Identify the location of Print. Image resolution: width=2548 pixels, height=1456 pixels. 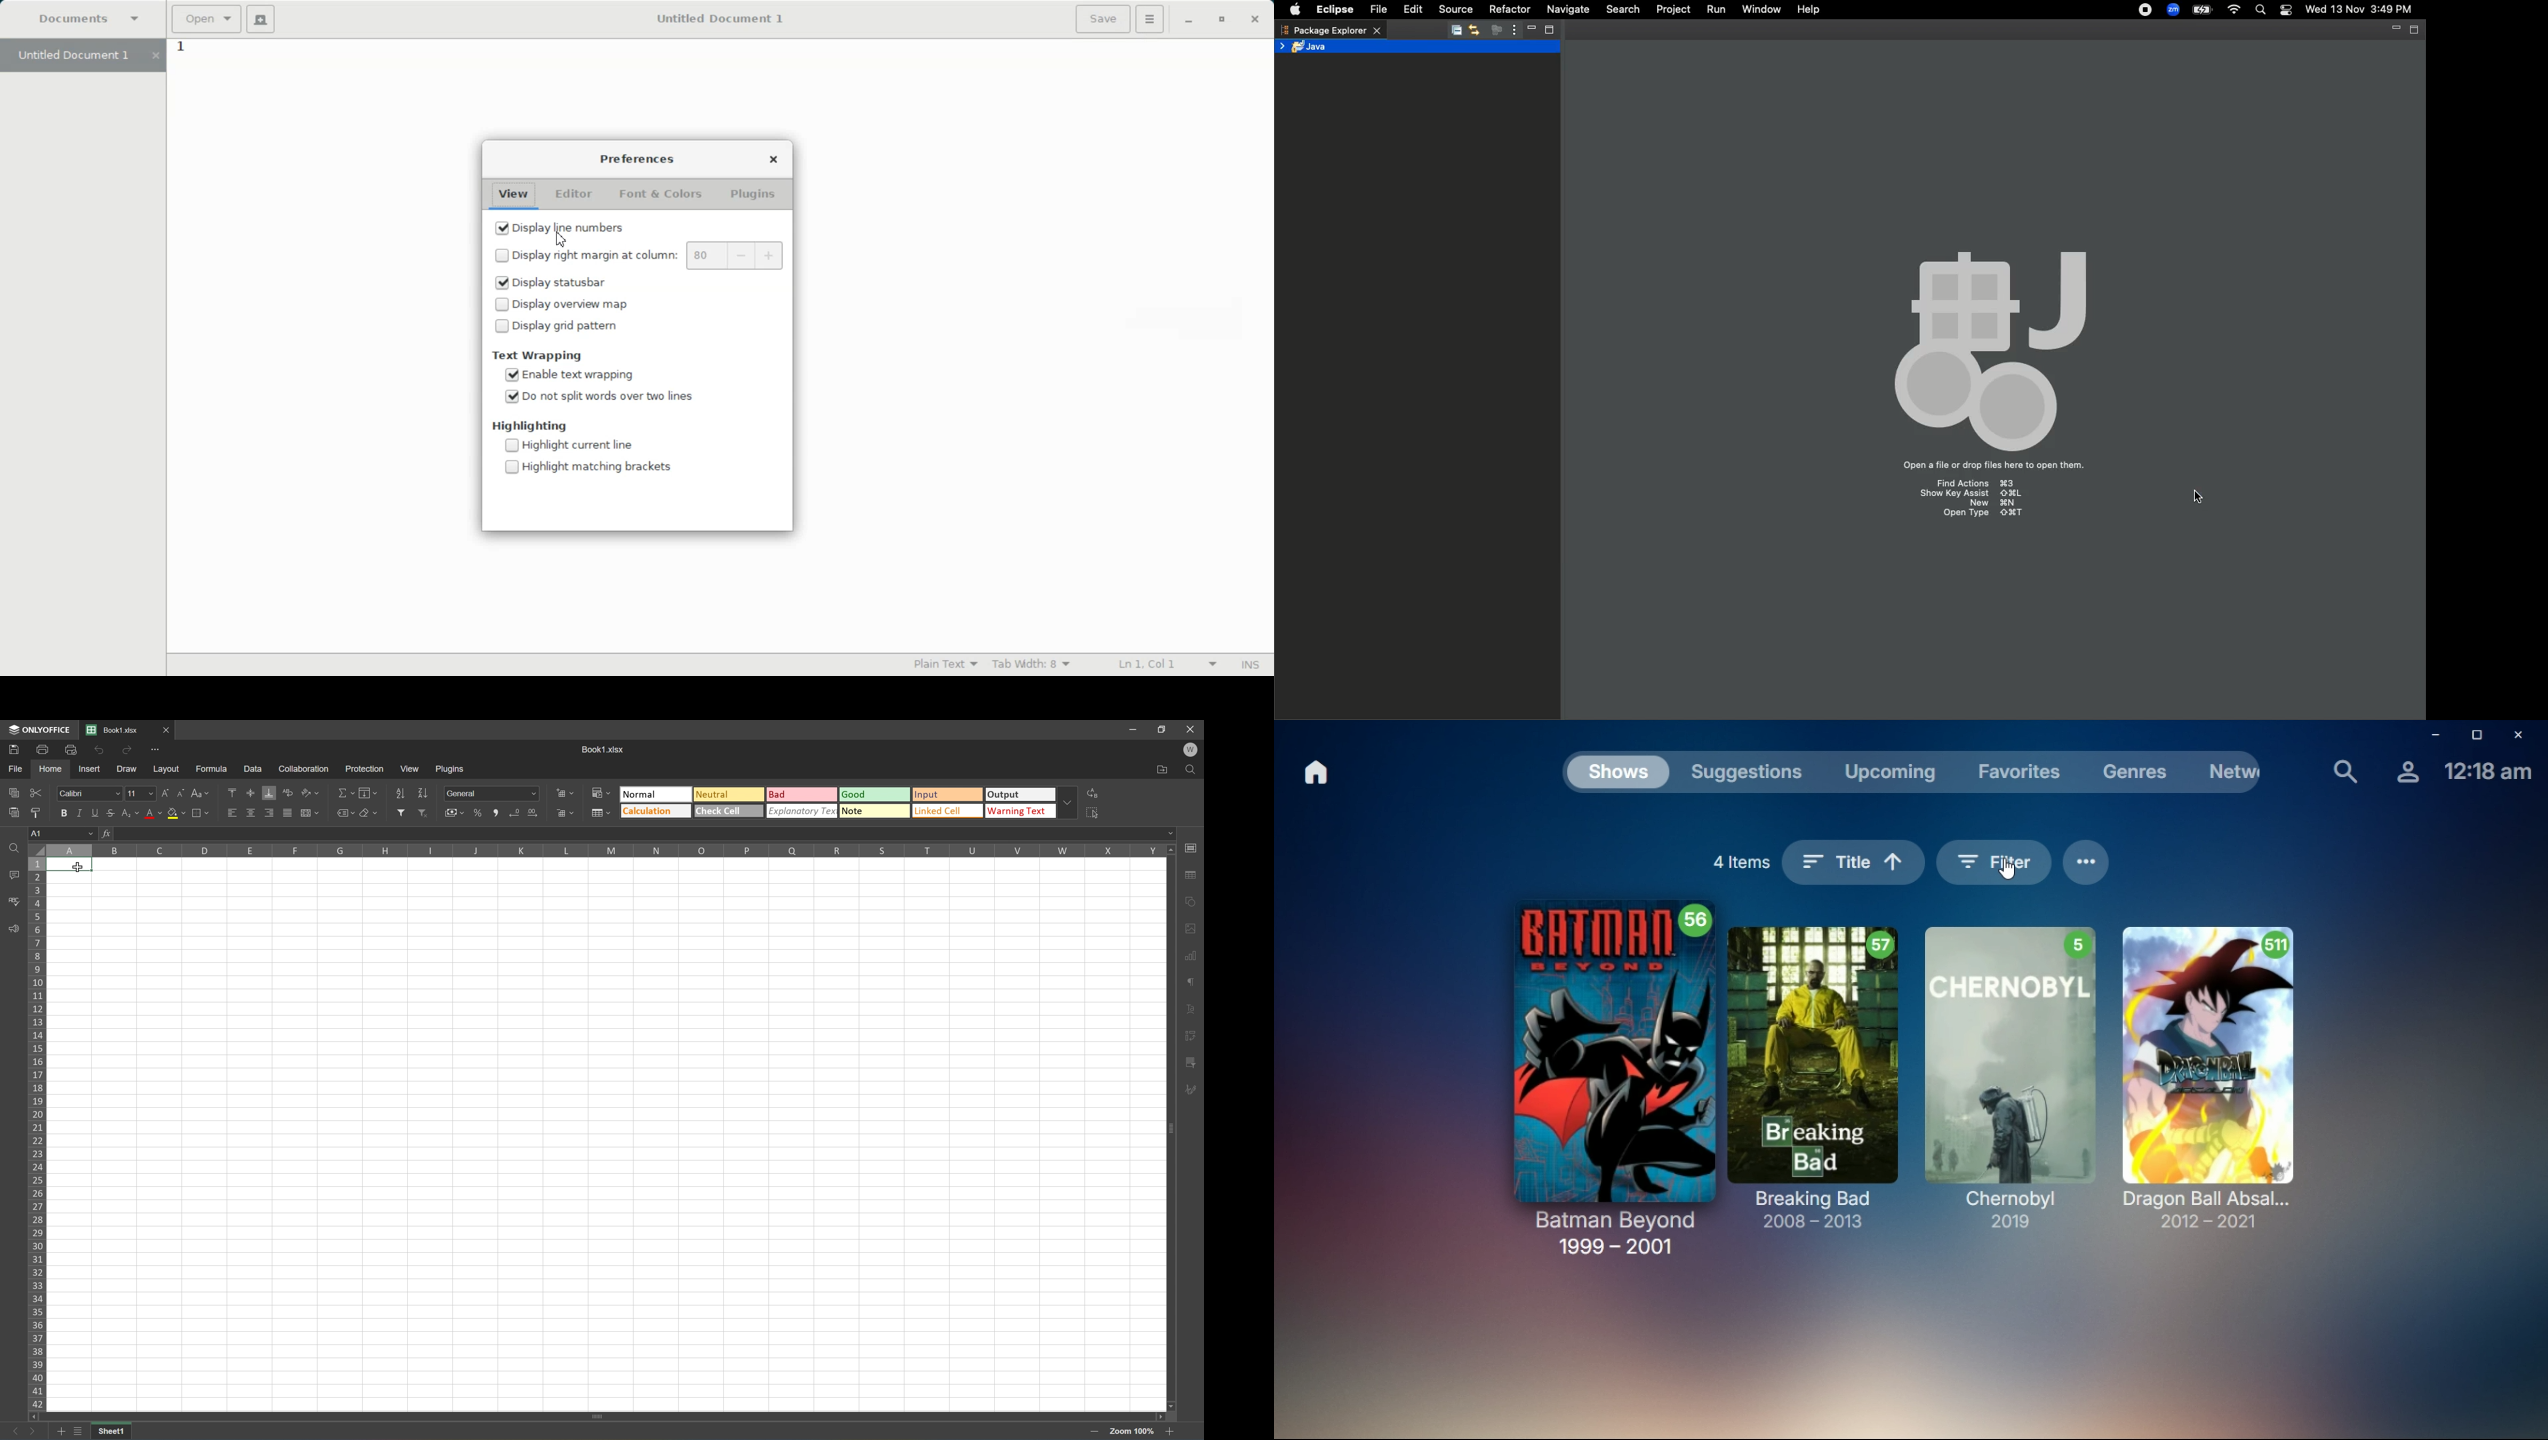
(41, 751).